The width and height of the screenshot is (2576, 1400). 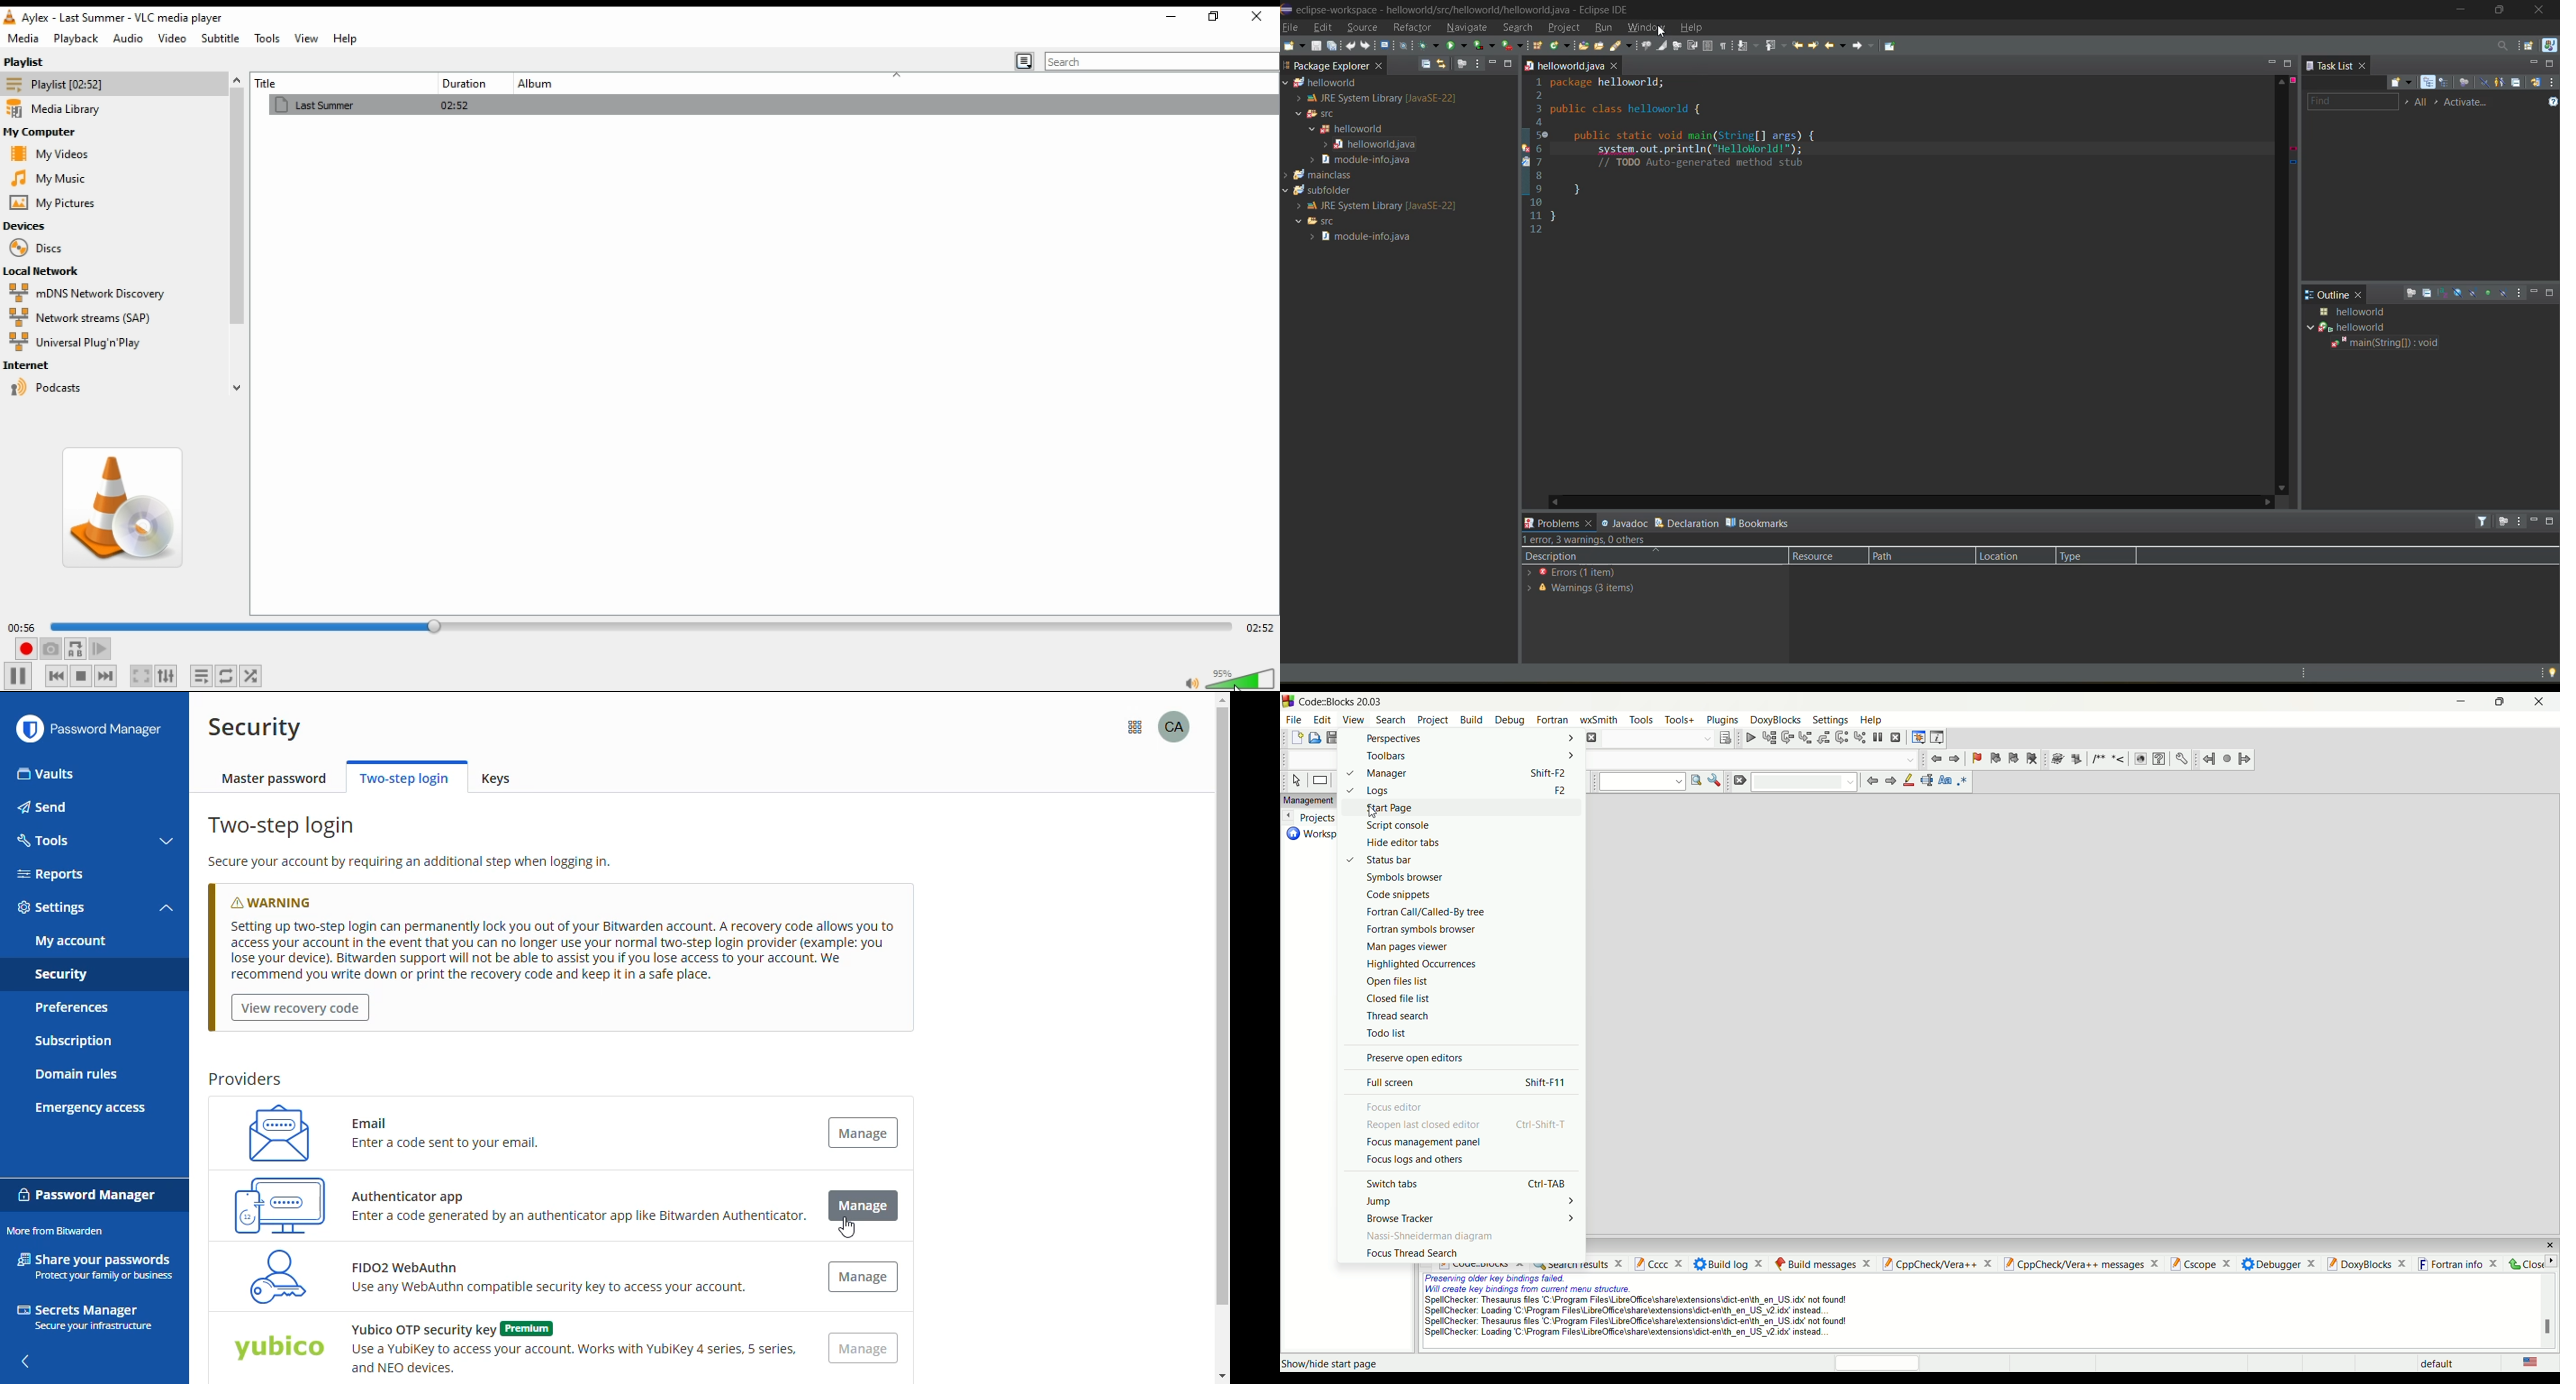 I want to click on subtitle, so click(x=220, y=38).